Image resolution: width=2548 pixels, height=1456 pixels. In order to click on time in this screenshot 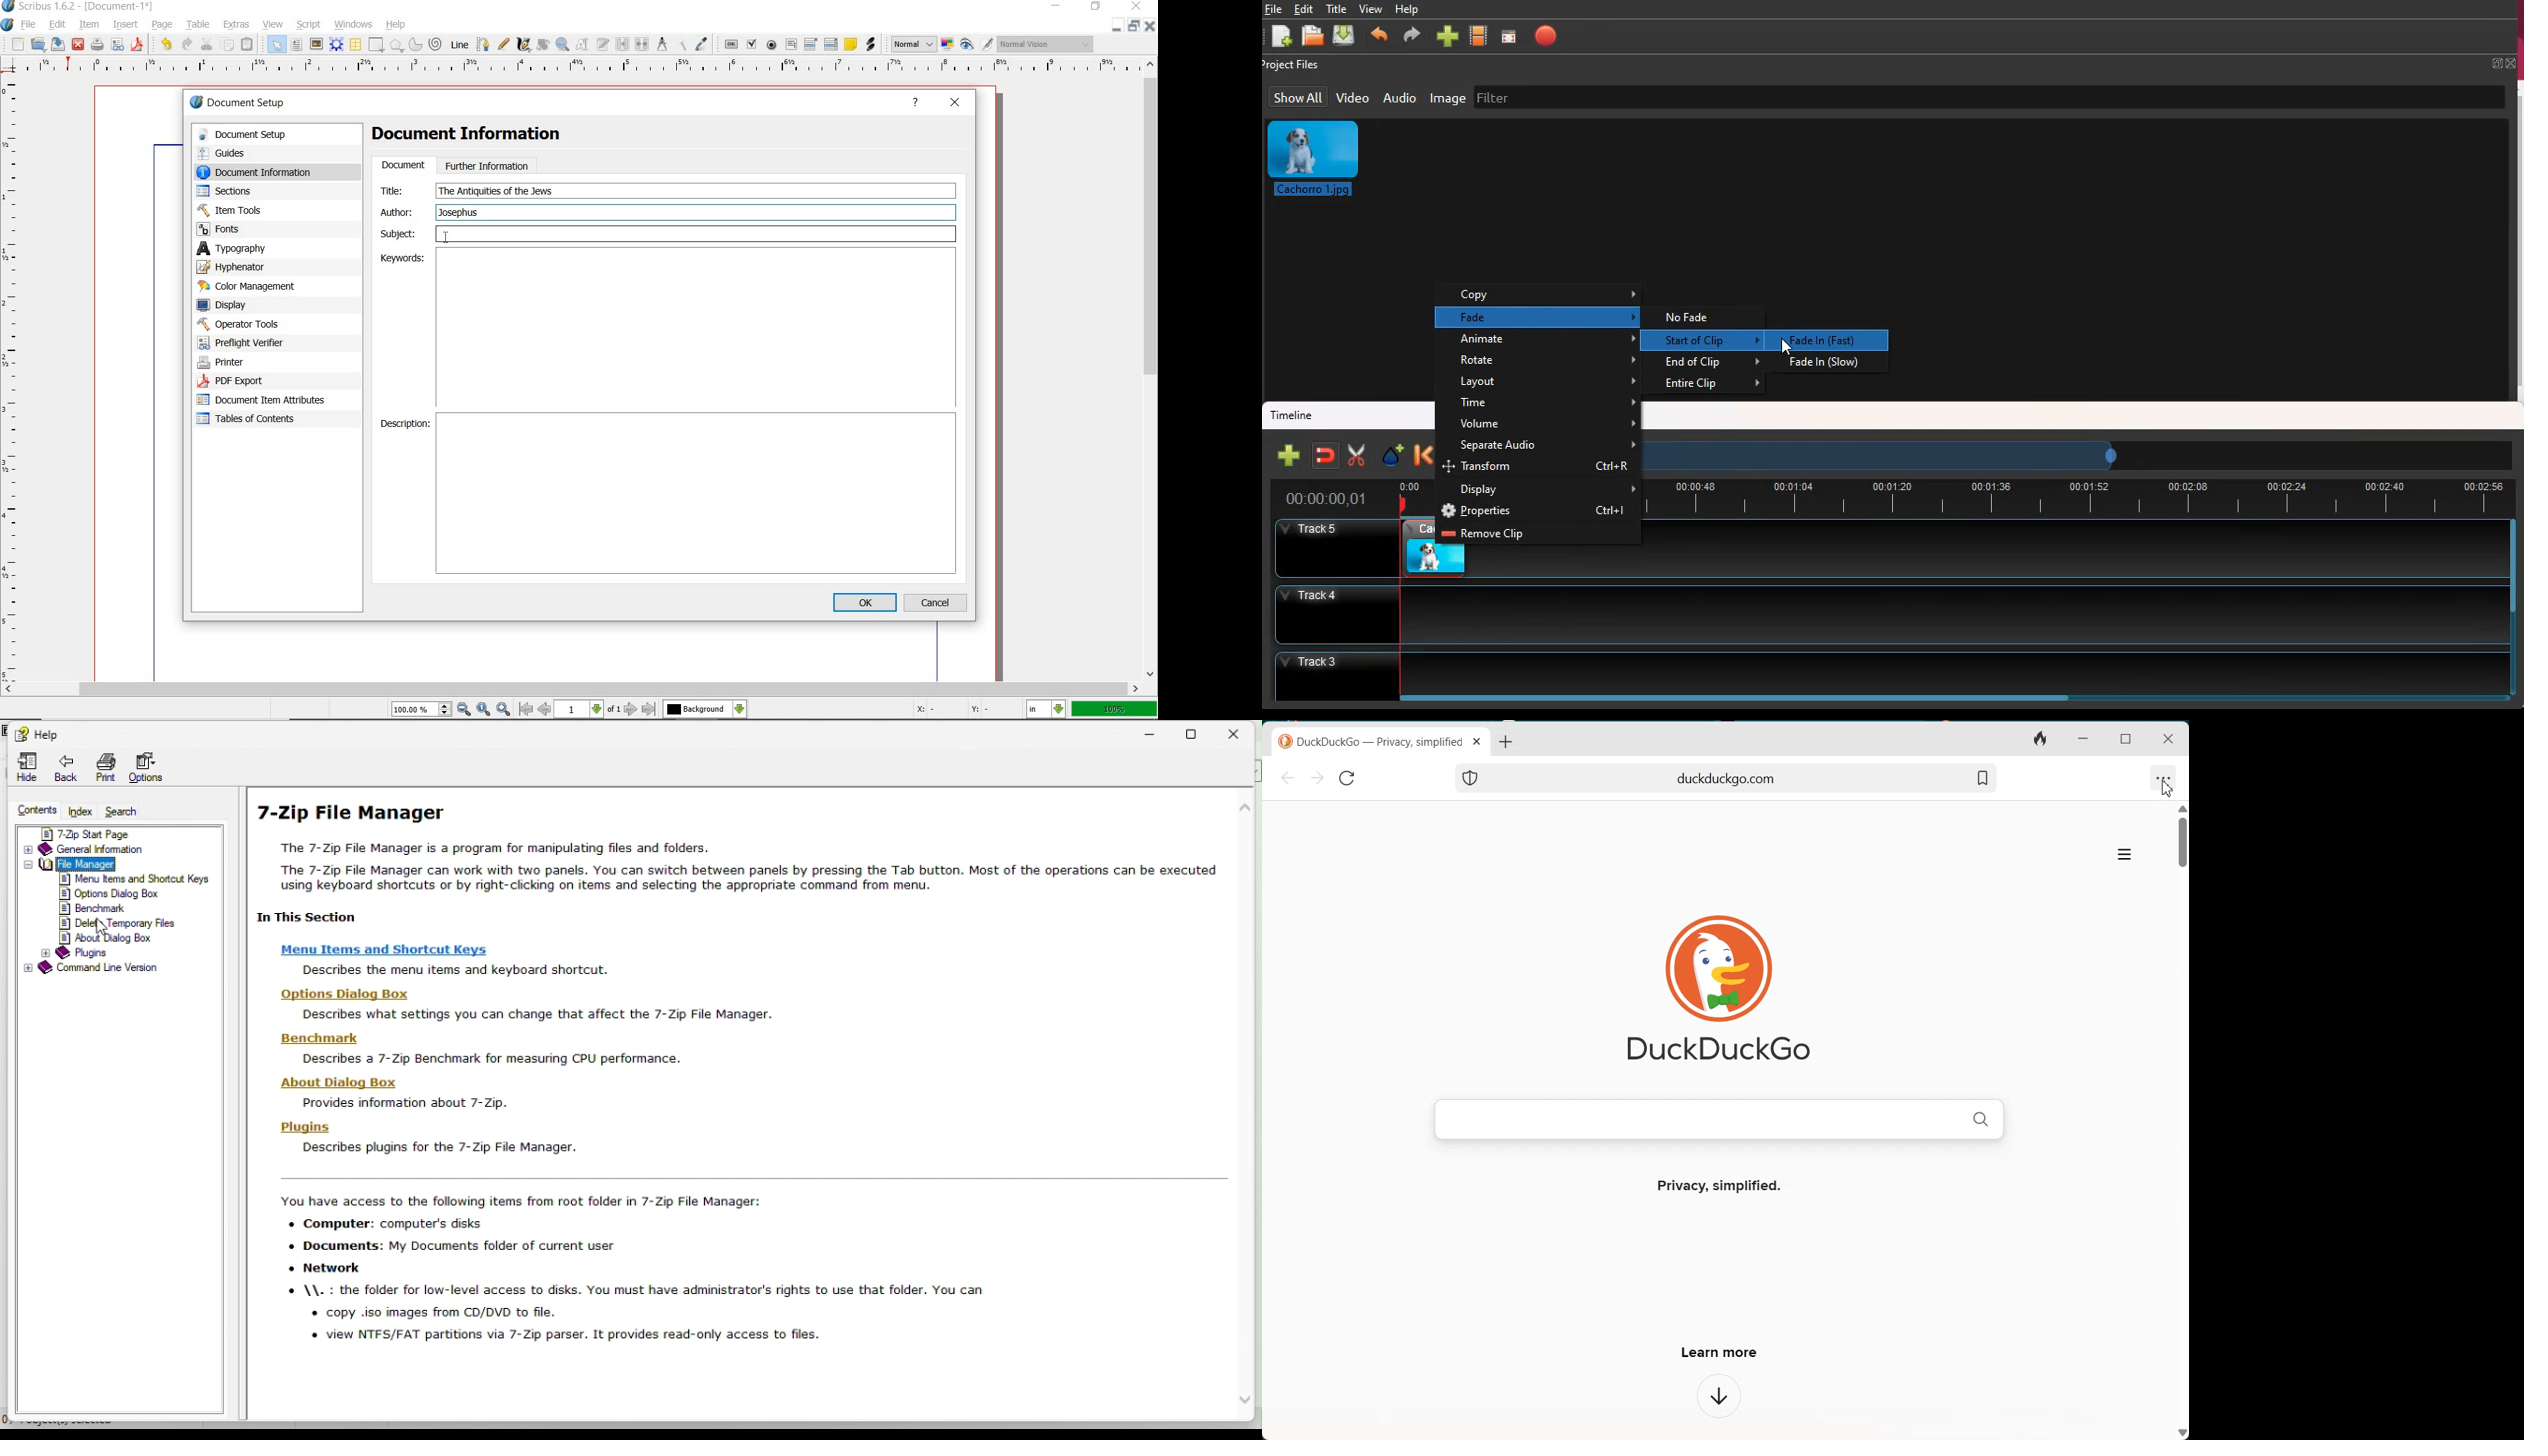, I will do `click(2076, 499)`.